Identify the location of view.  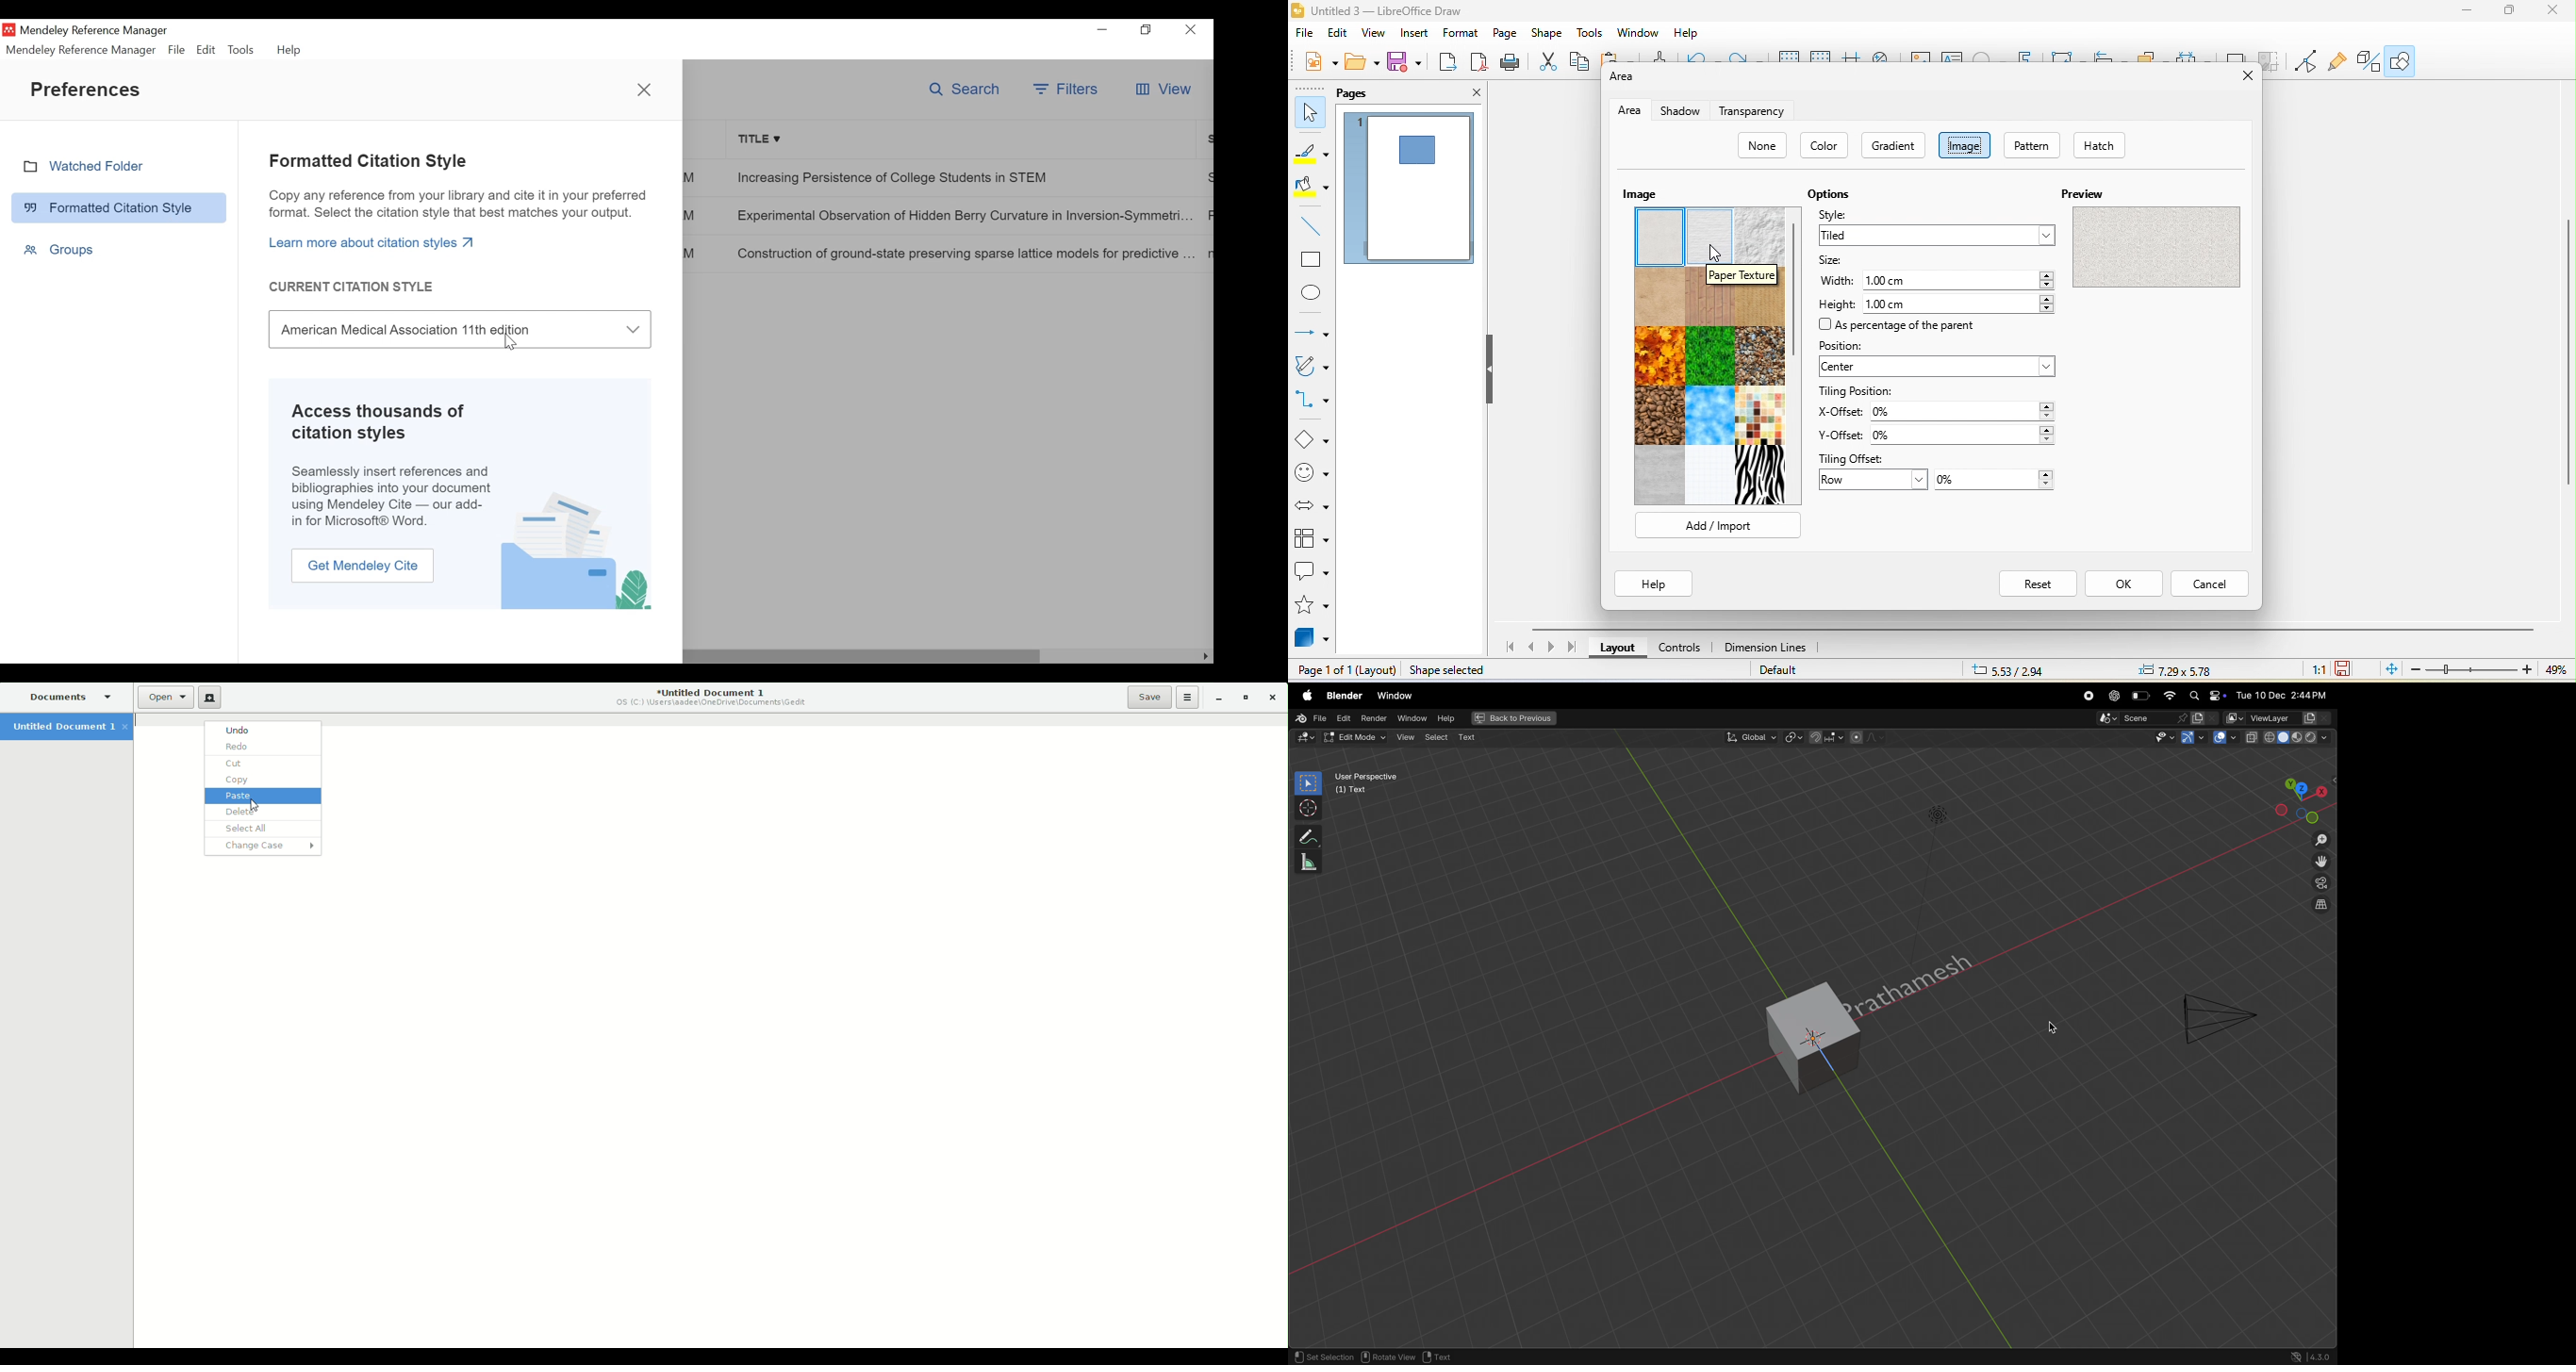
(1378, 35).